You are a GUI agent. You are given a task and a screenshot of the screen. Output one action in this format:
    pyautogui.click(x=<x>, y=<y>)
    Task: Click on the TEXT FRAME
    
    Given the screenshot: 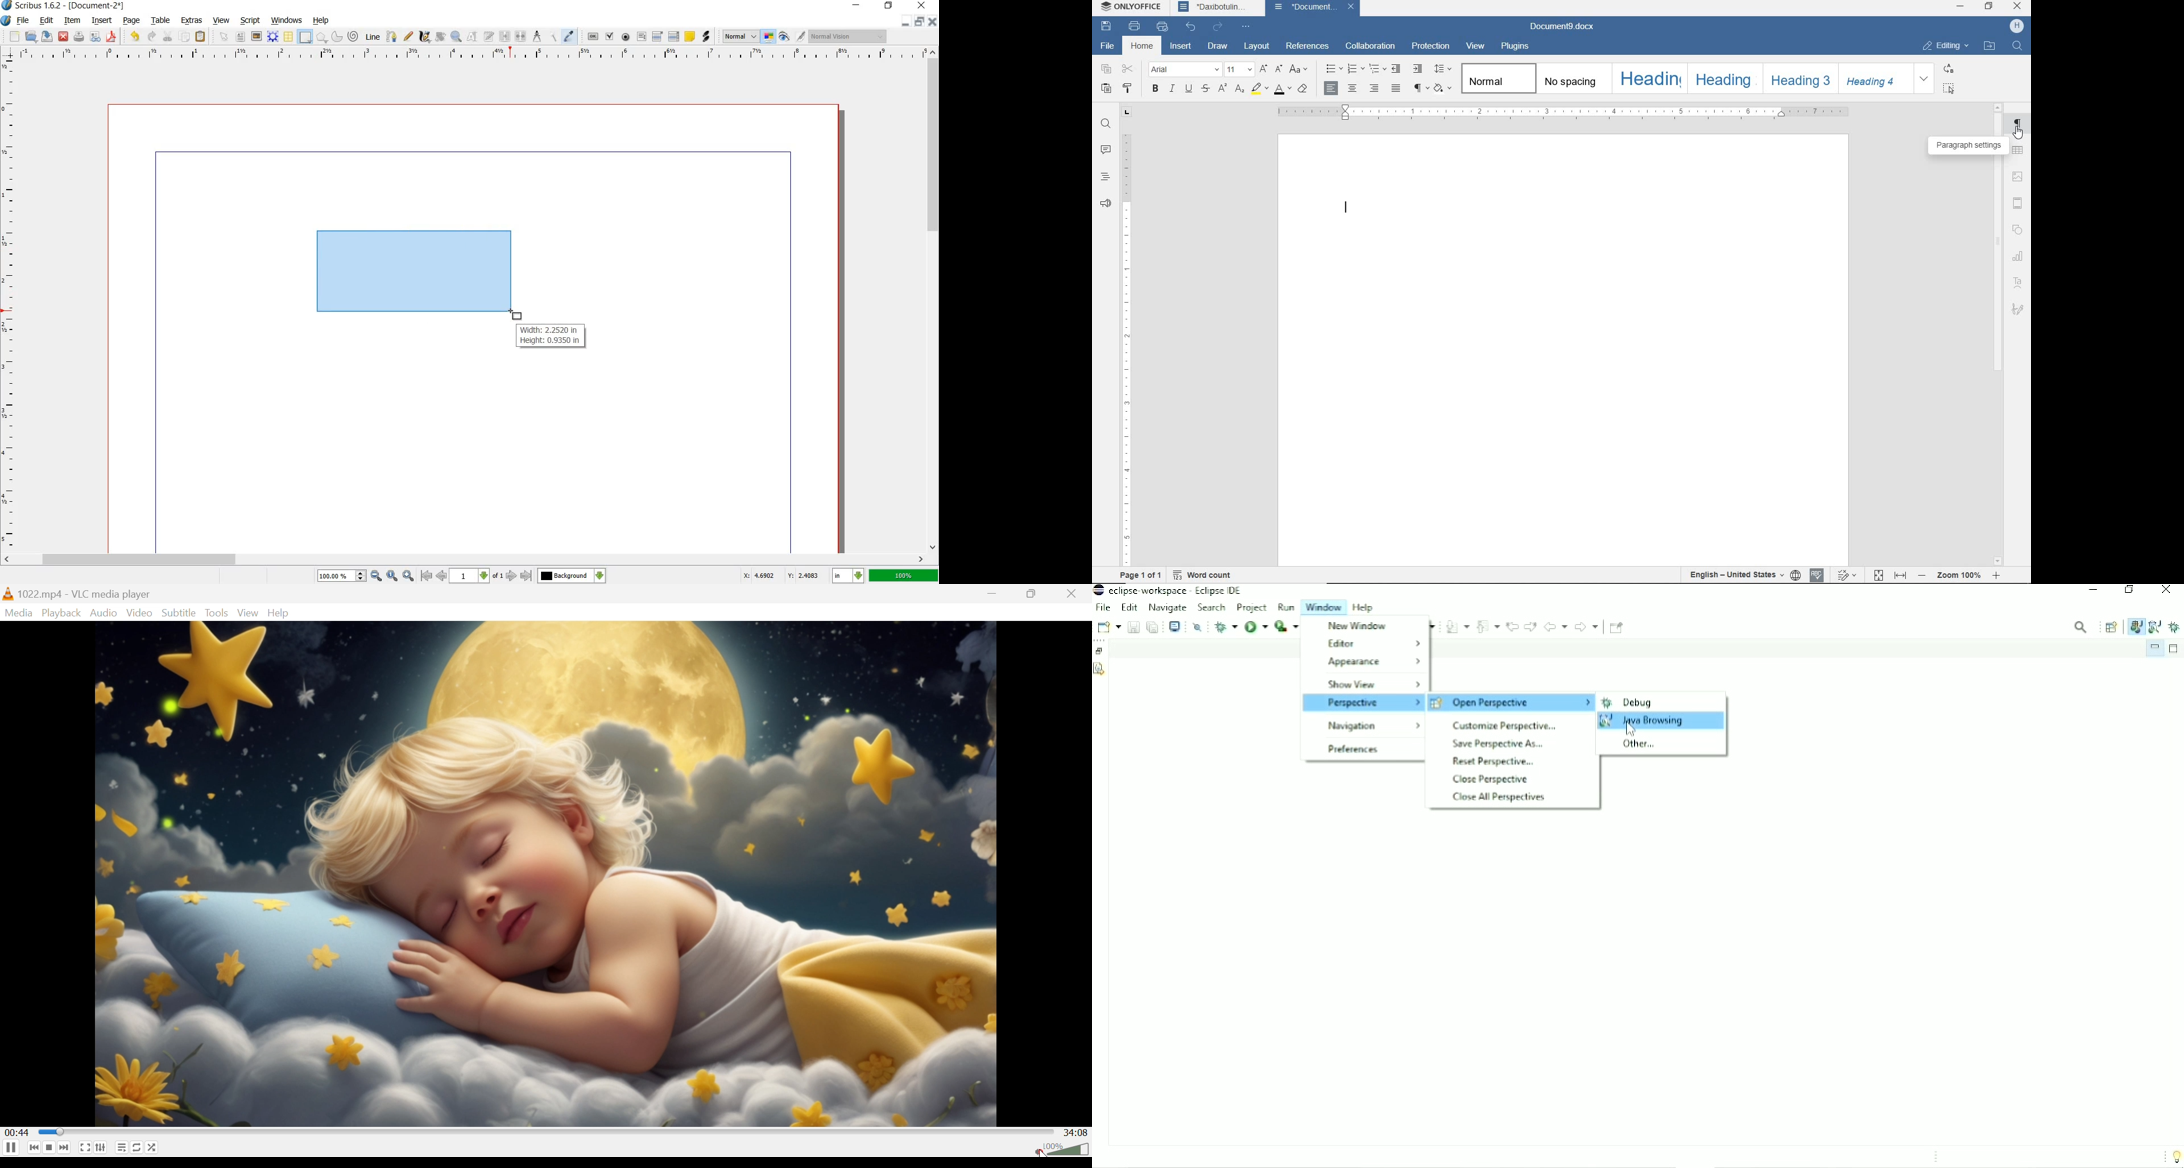 What is the action you would take?
    pyautogui.click(x=241, y=37)
    